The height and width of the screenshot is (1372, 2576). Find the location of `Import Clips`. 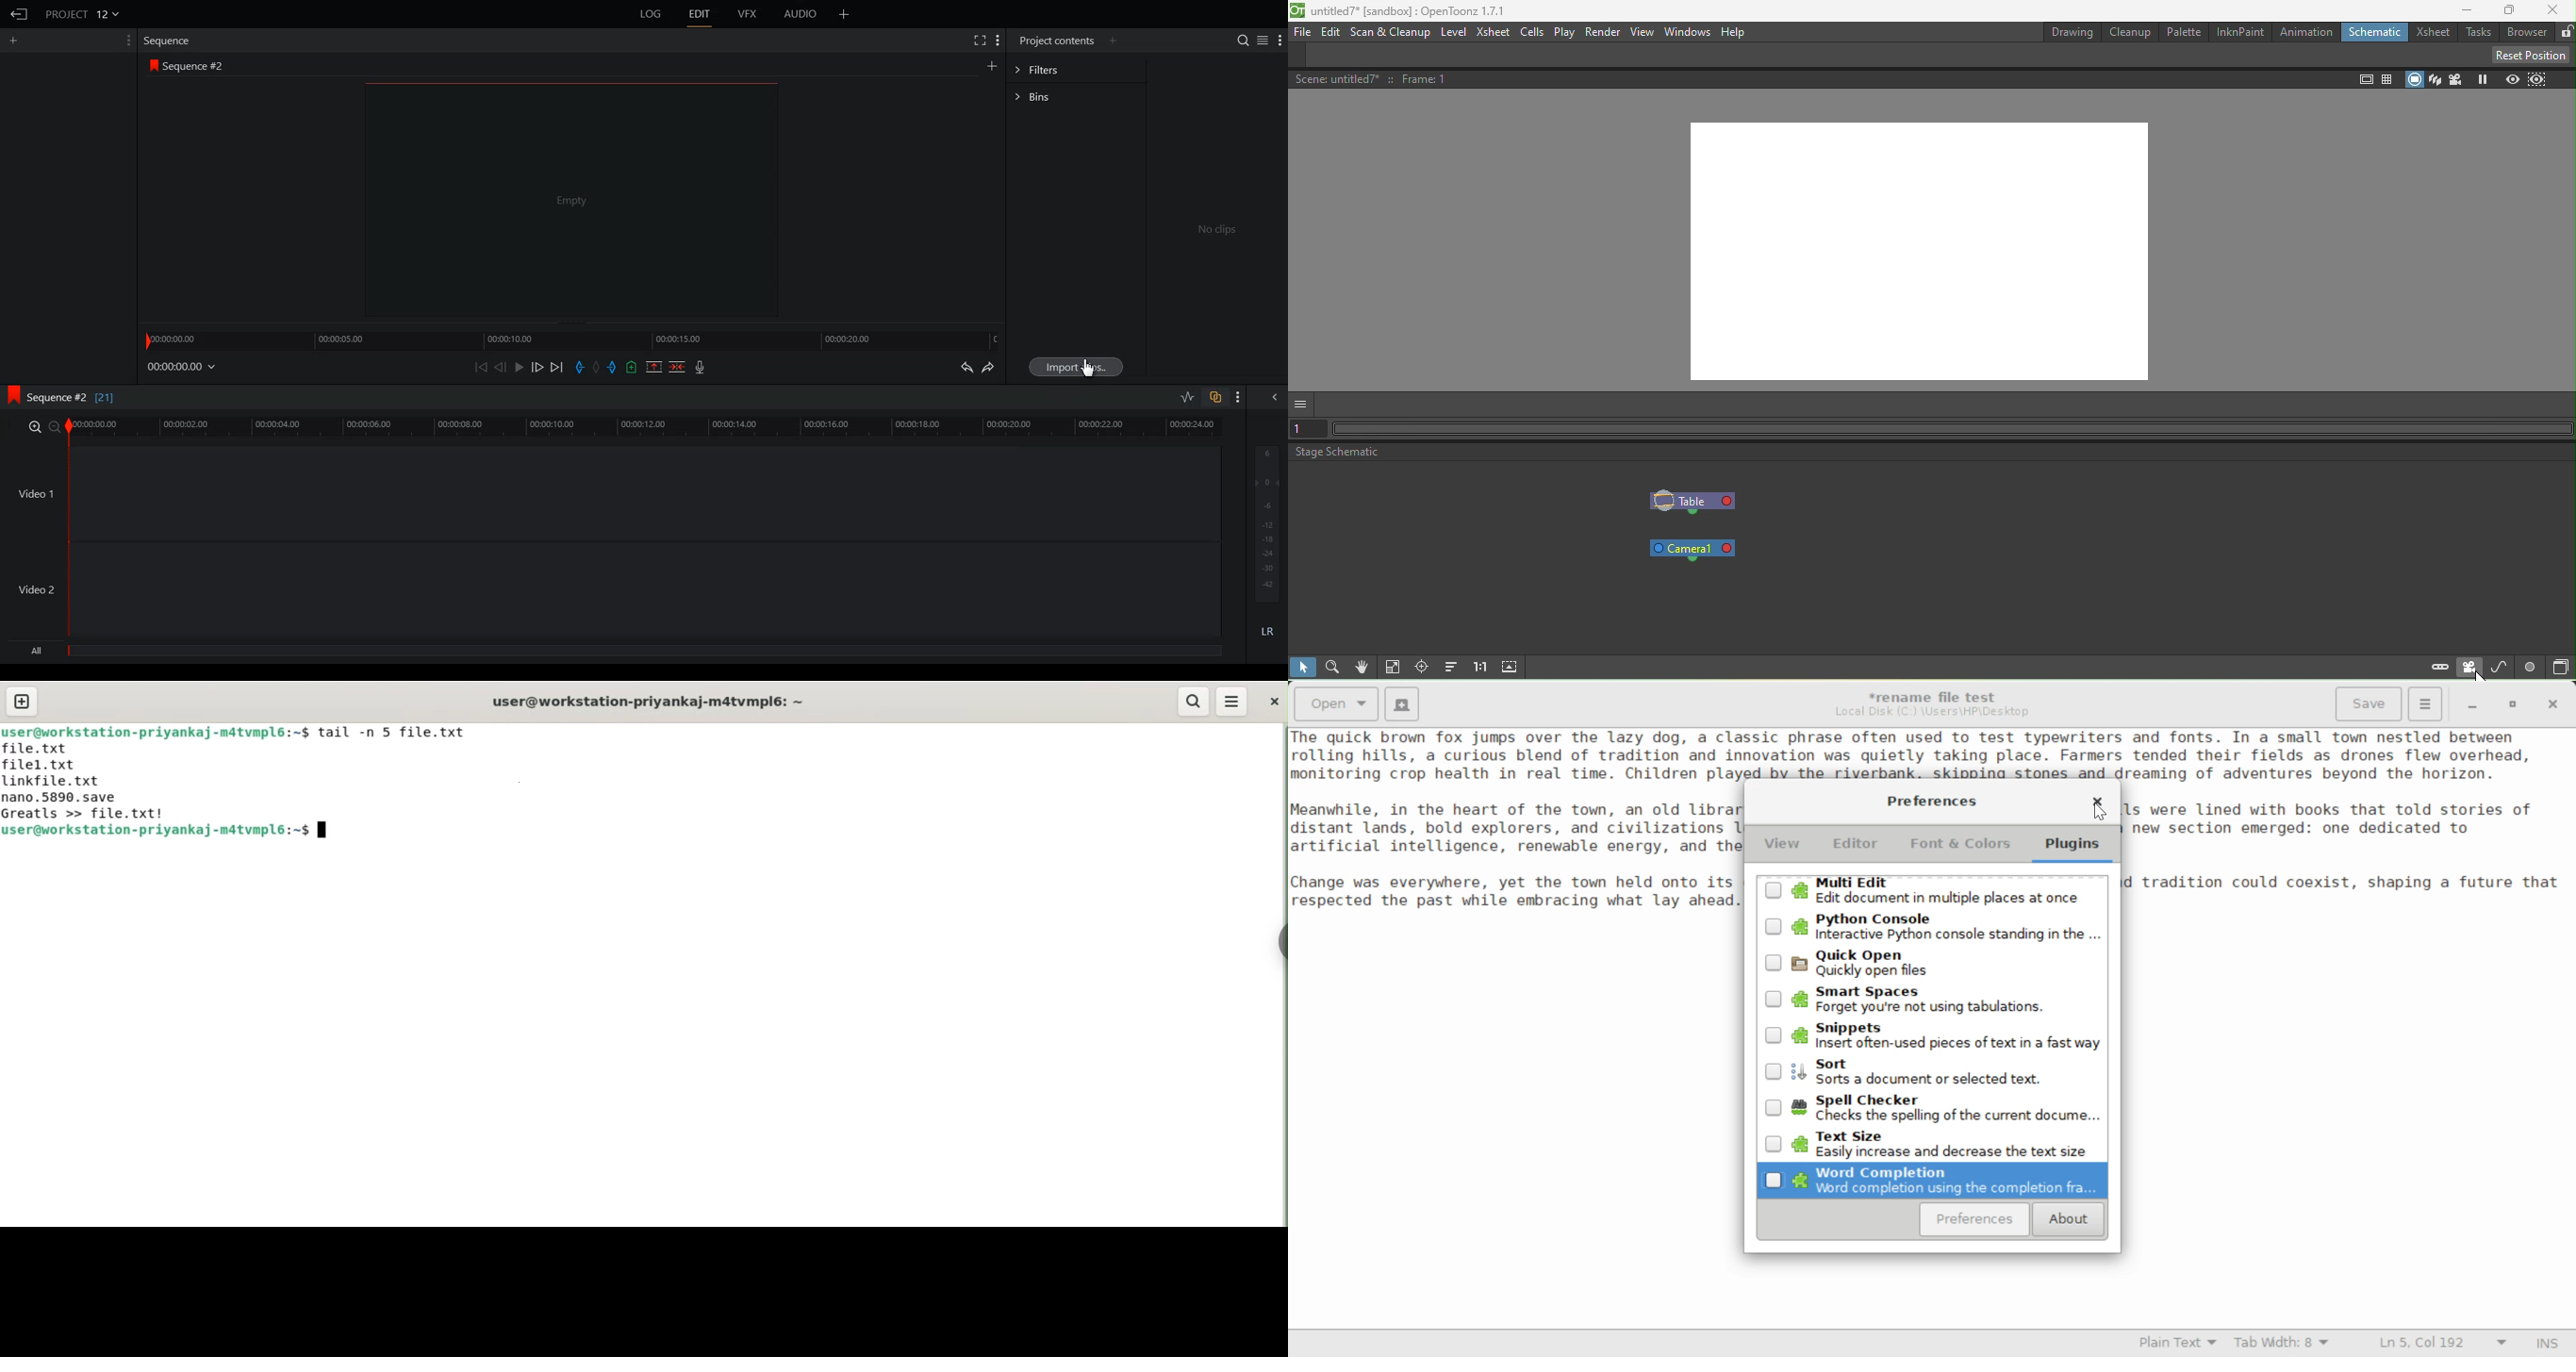

Import Clips is located at coordinates (1076, 366).